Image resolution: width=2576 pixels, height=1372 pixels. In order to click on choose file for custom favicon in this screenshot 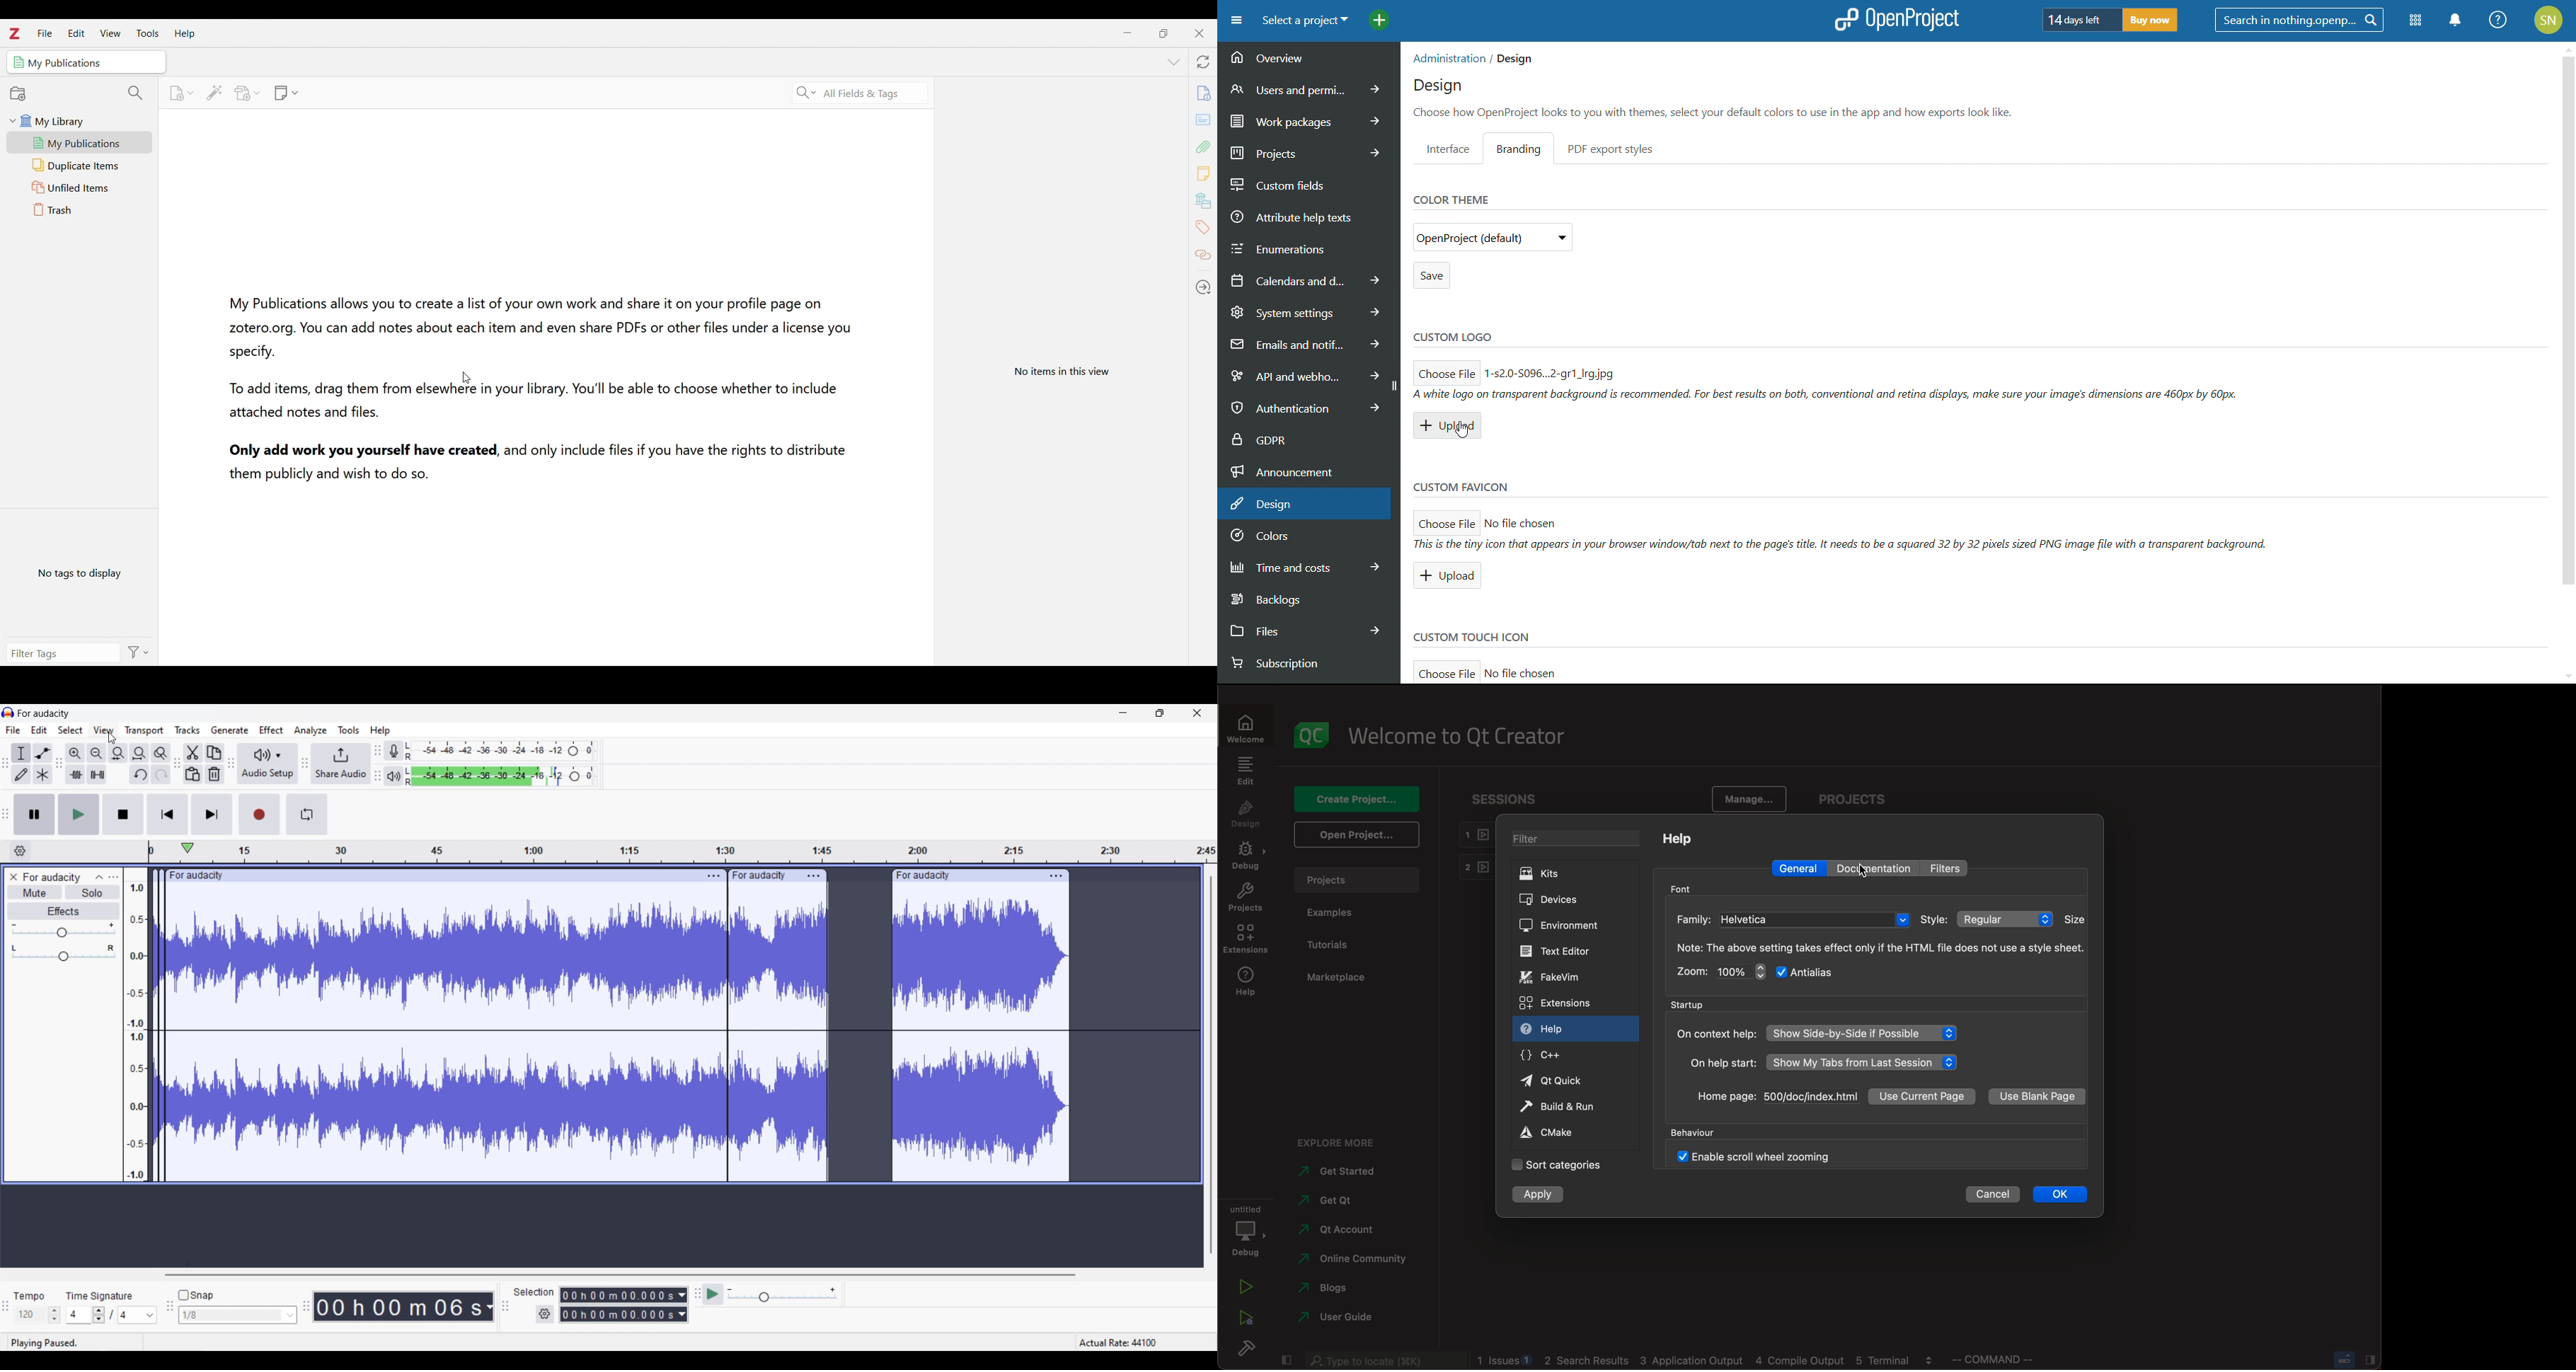, I will do `click(1445, 522)`.